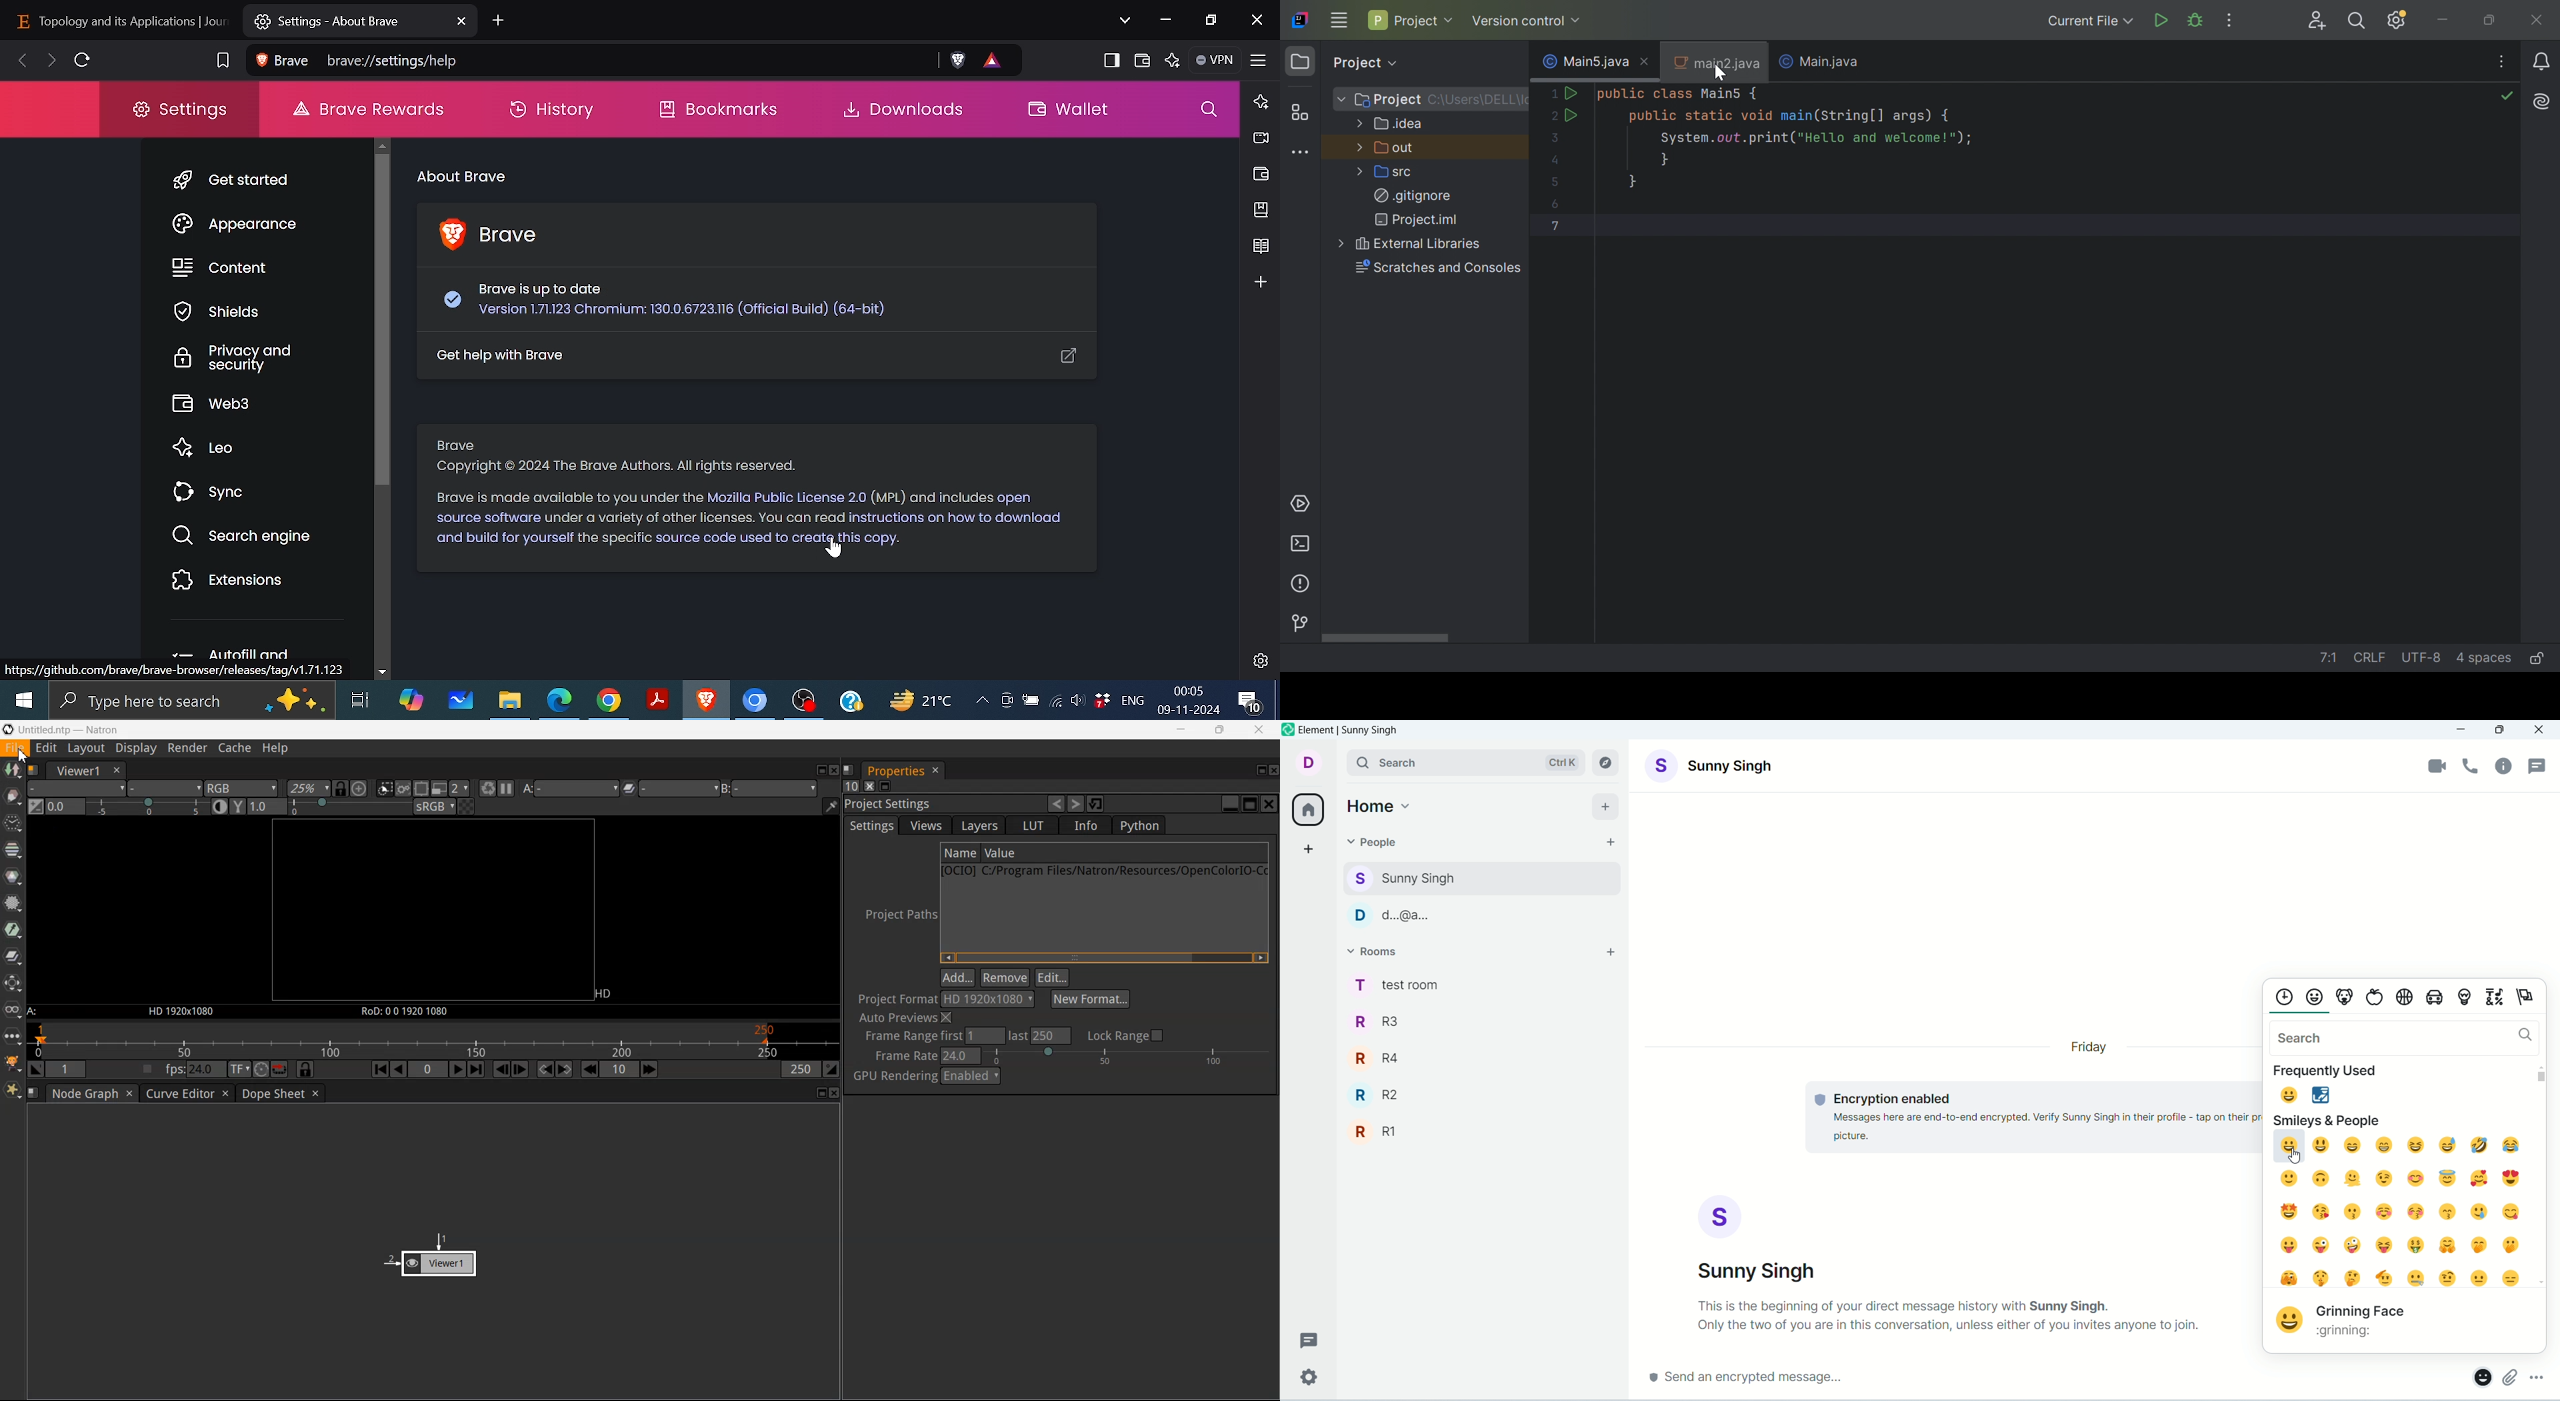  Describe the element at coordinates (2327, 1119) in the screenshot. I see `smileys and people` at that location.